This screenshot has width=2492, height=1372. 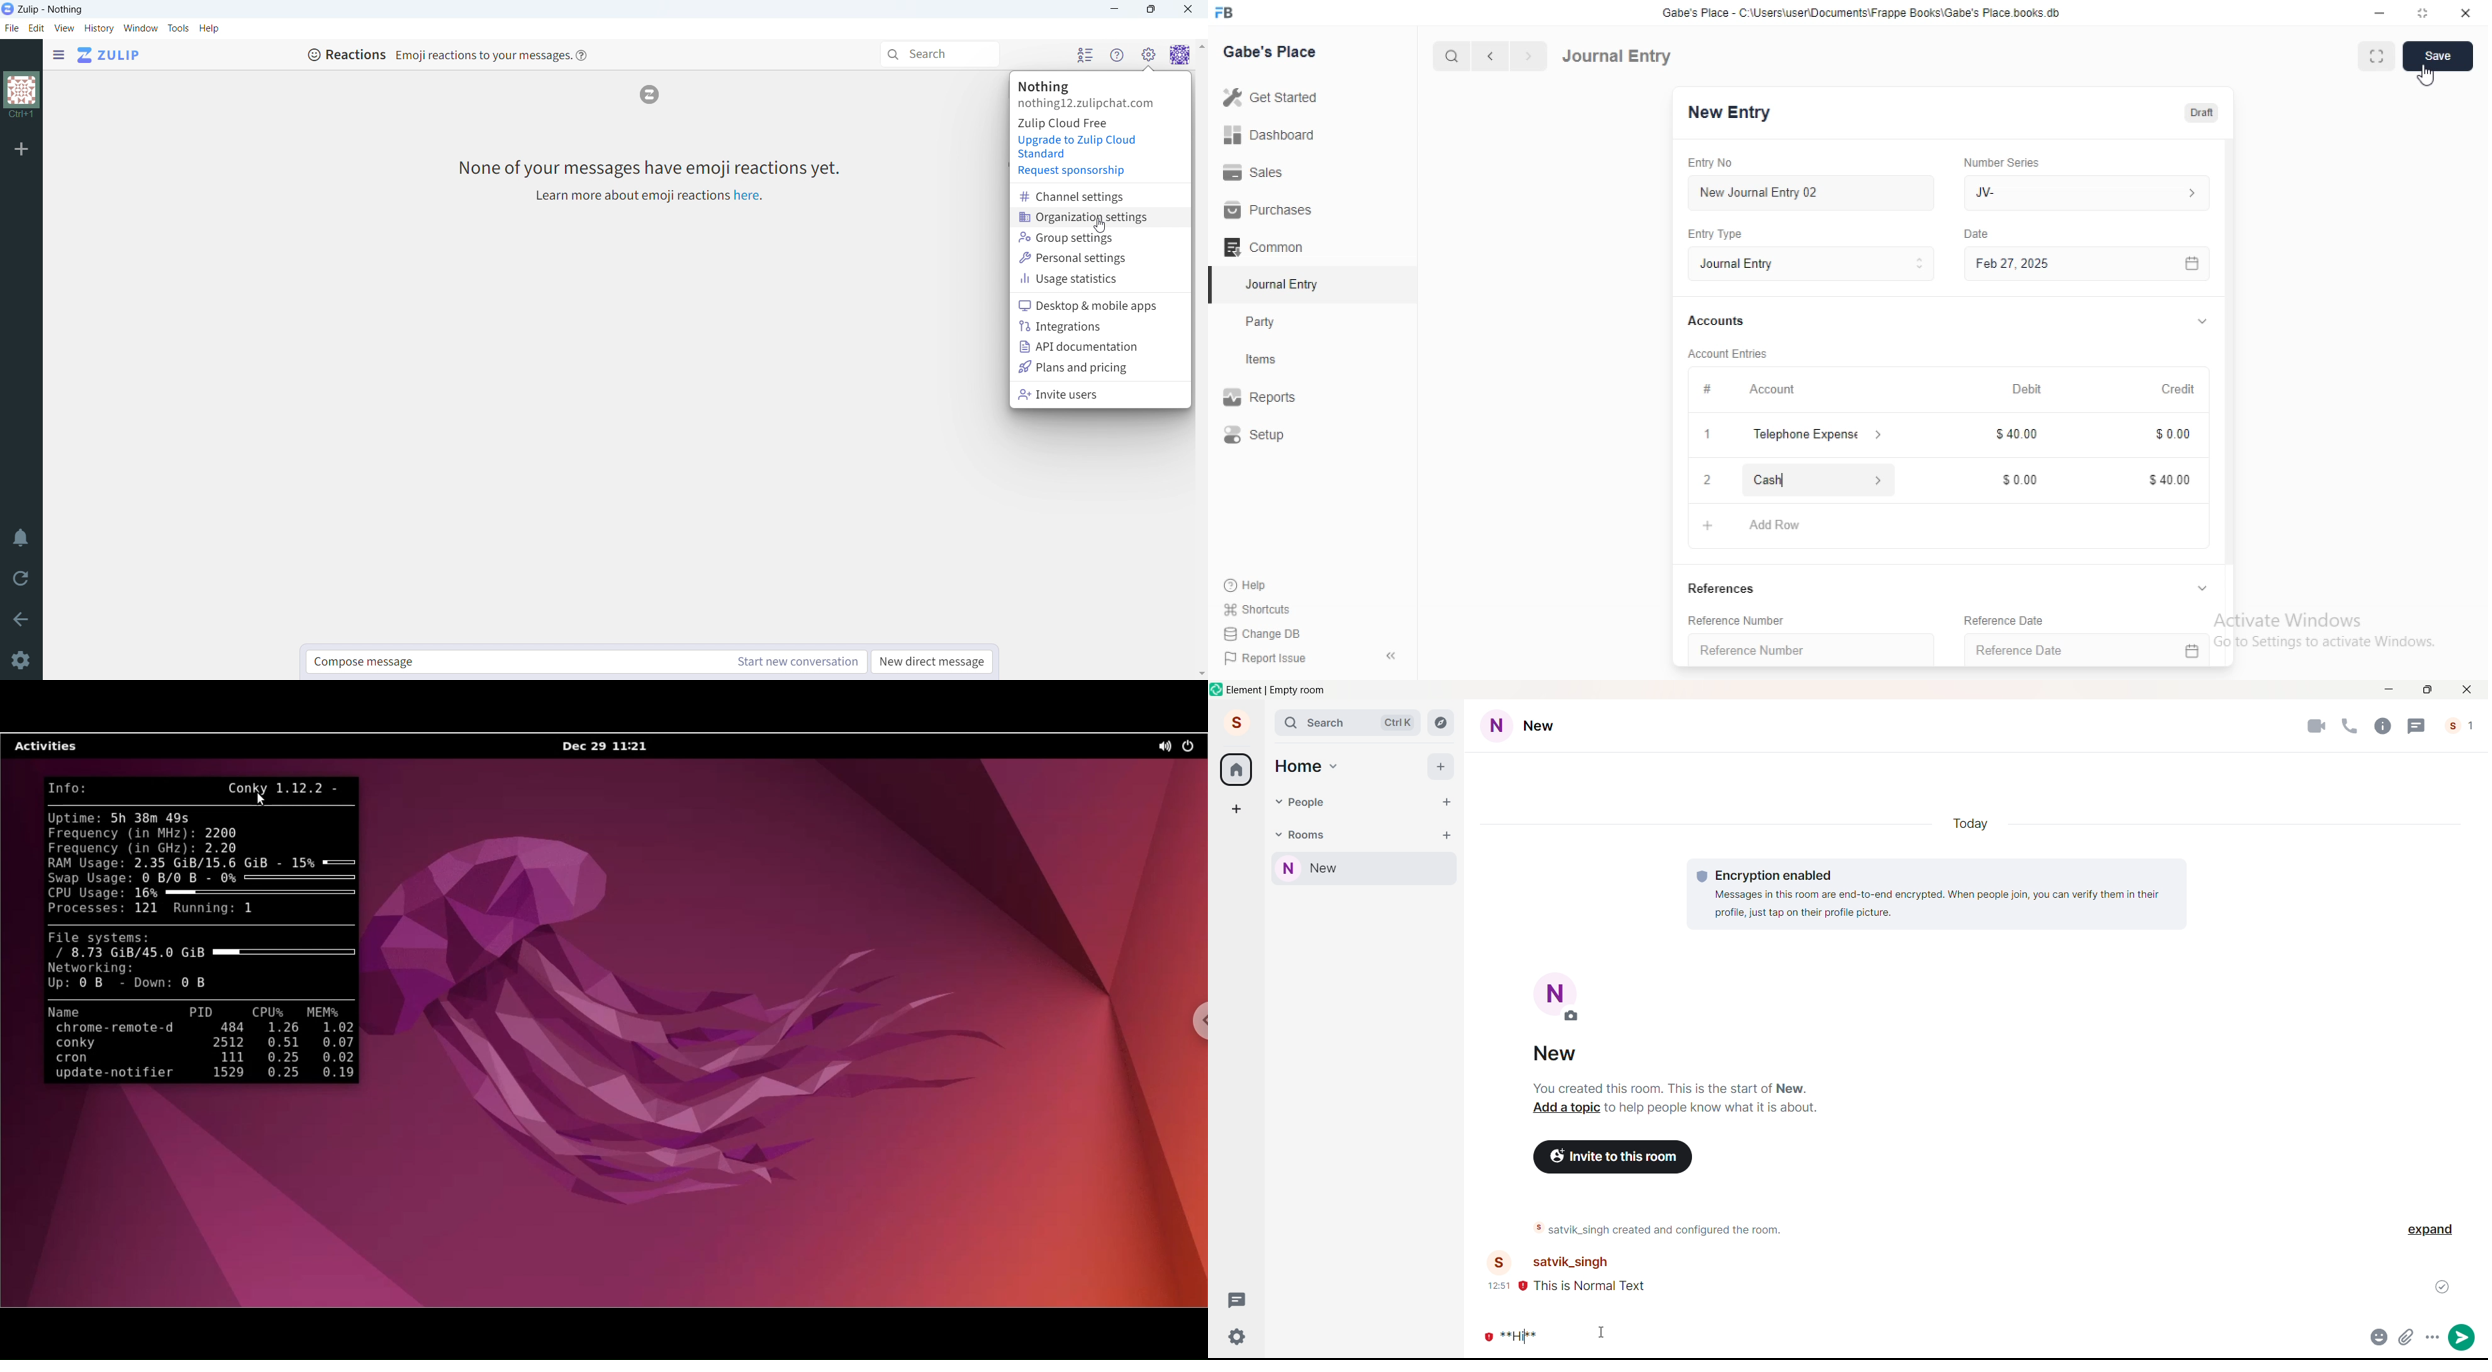 I want to click on scroll up, so click(x=1201, y=46).